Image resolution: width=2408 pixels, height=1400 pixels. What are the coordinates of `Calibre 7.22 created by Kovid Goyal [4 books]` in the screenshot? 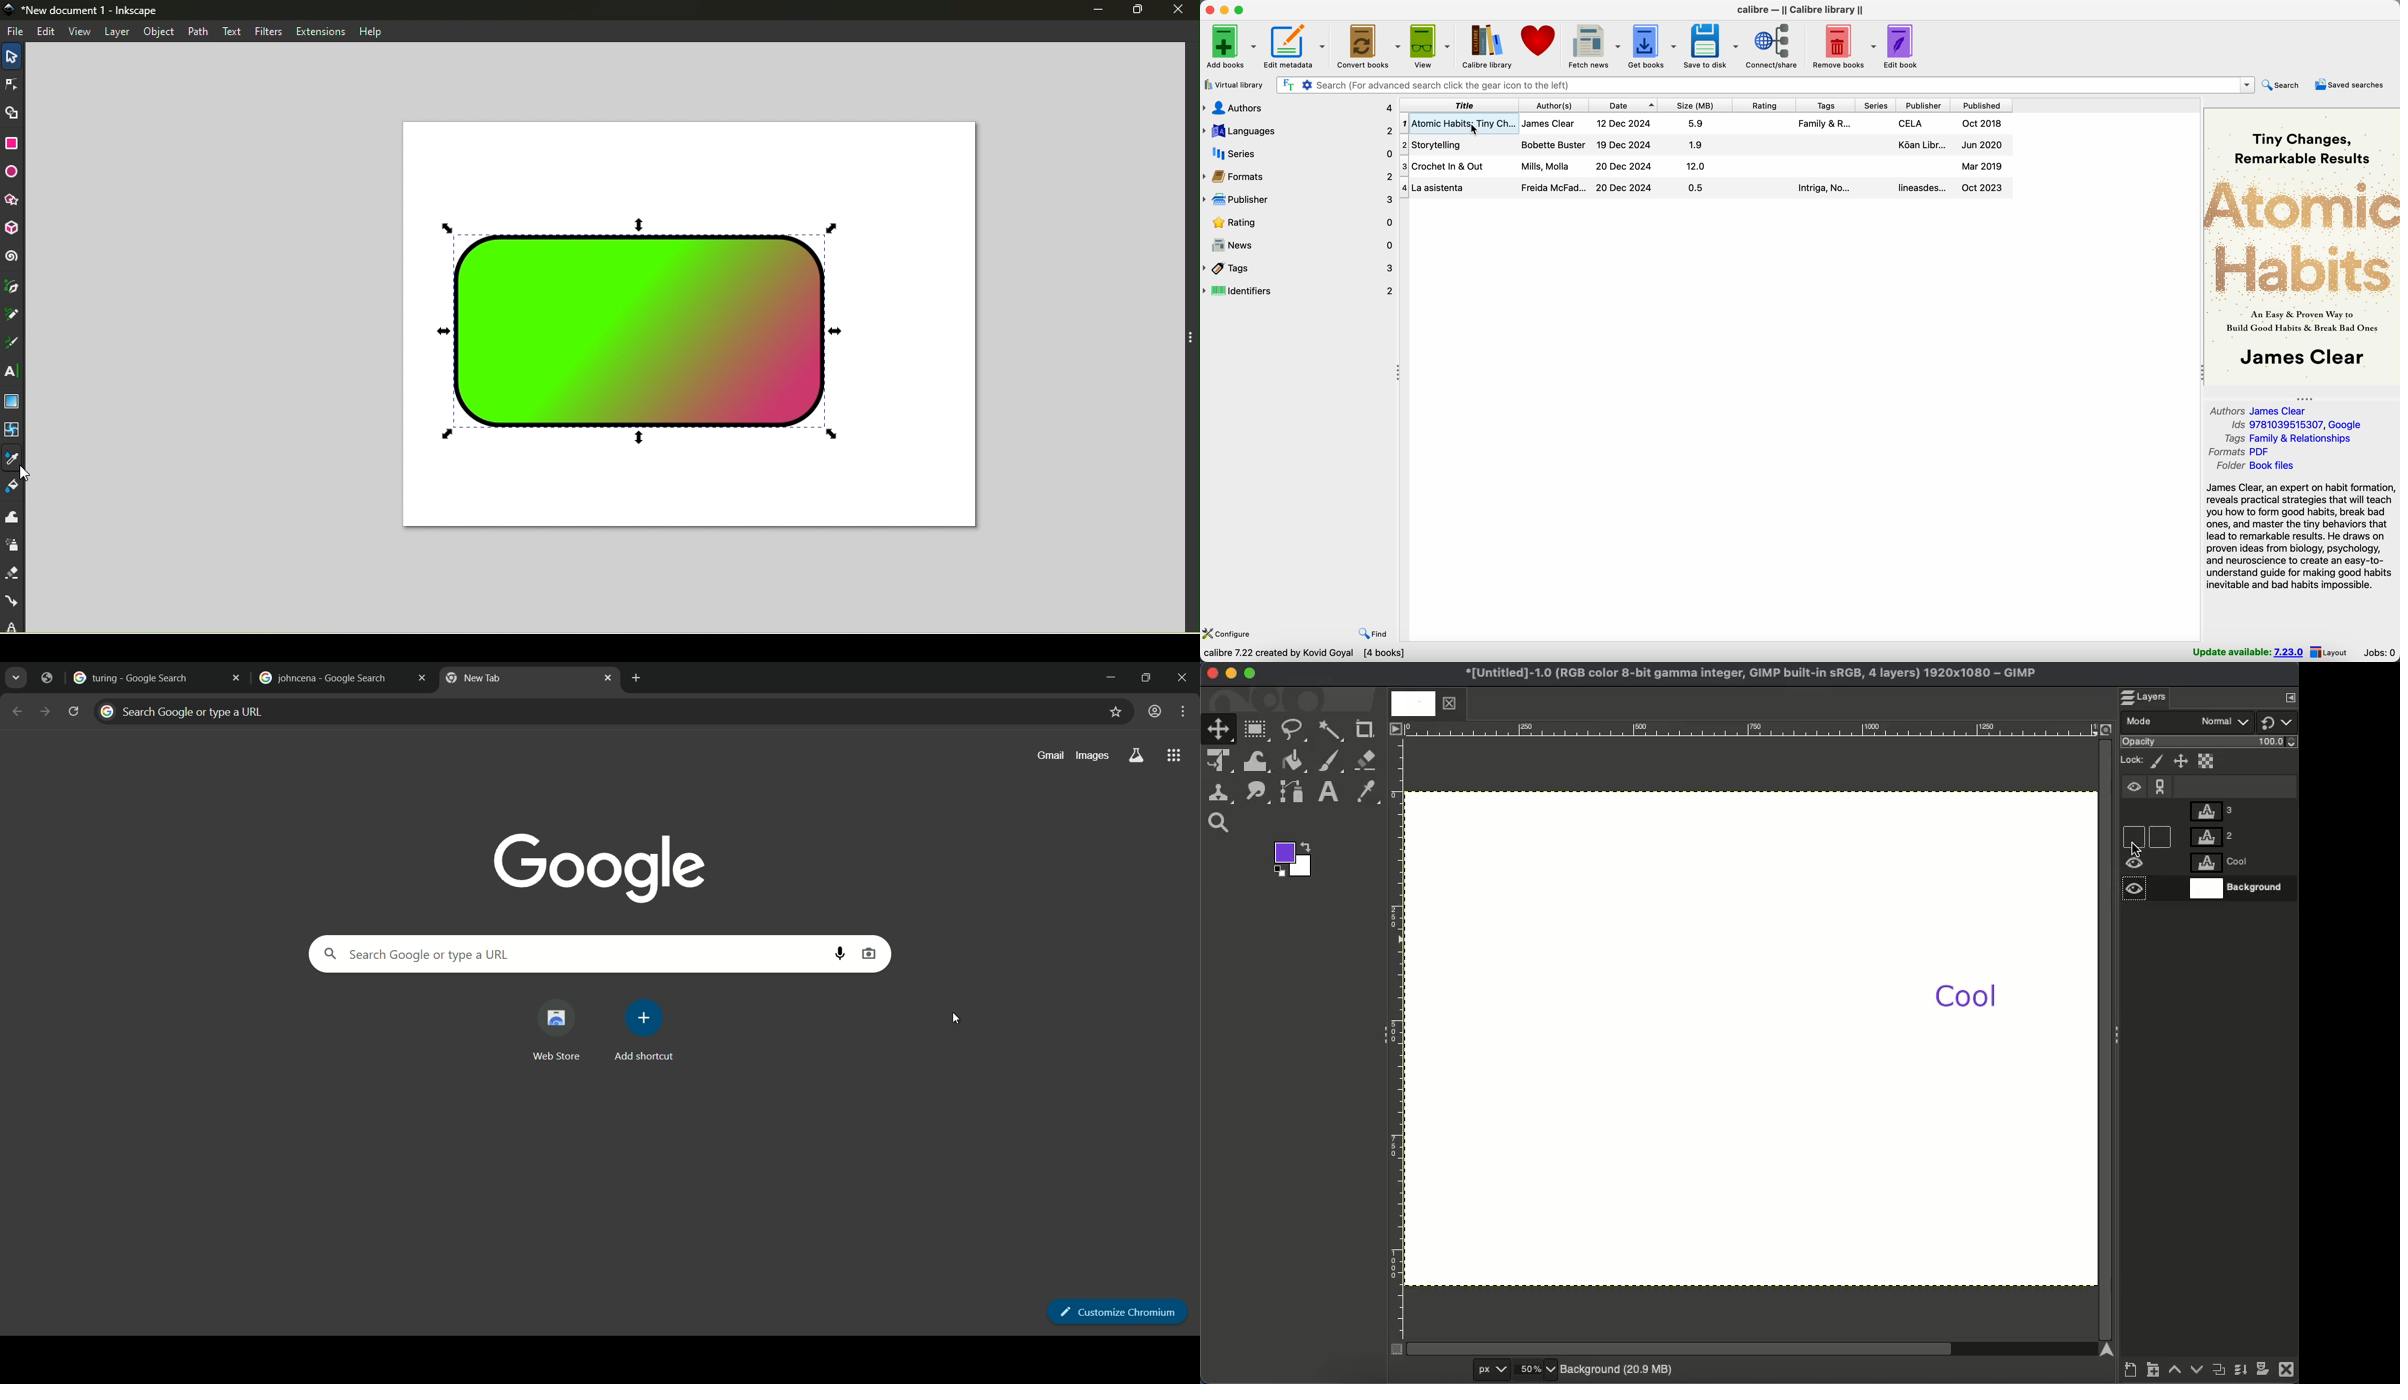 It's located at (1306, 654).